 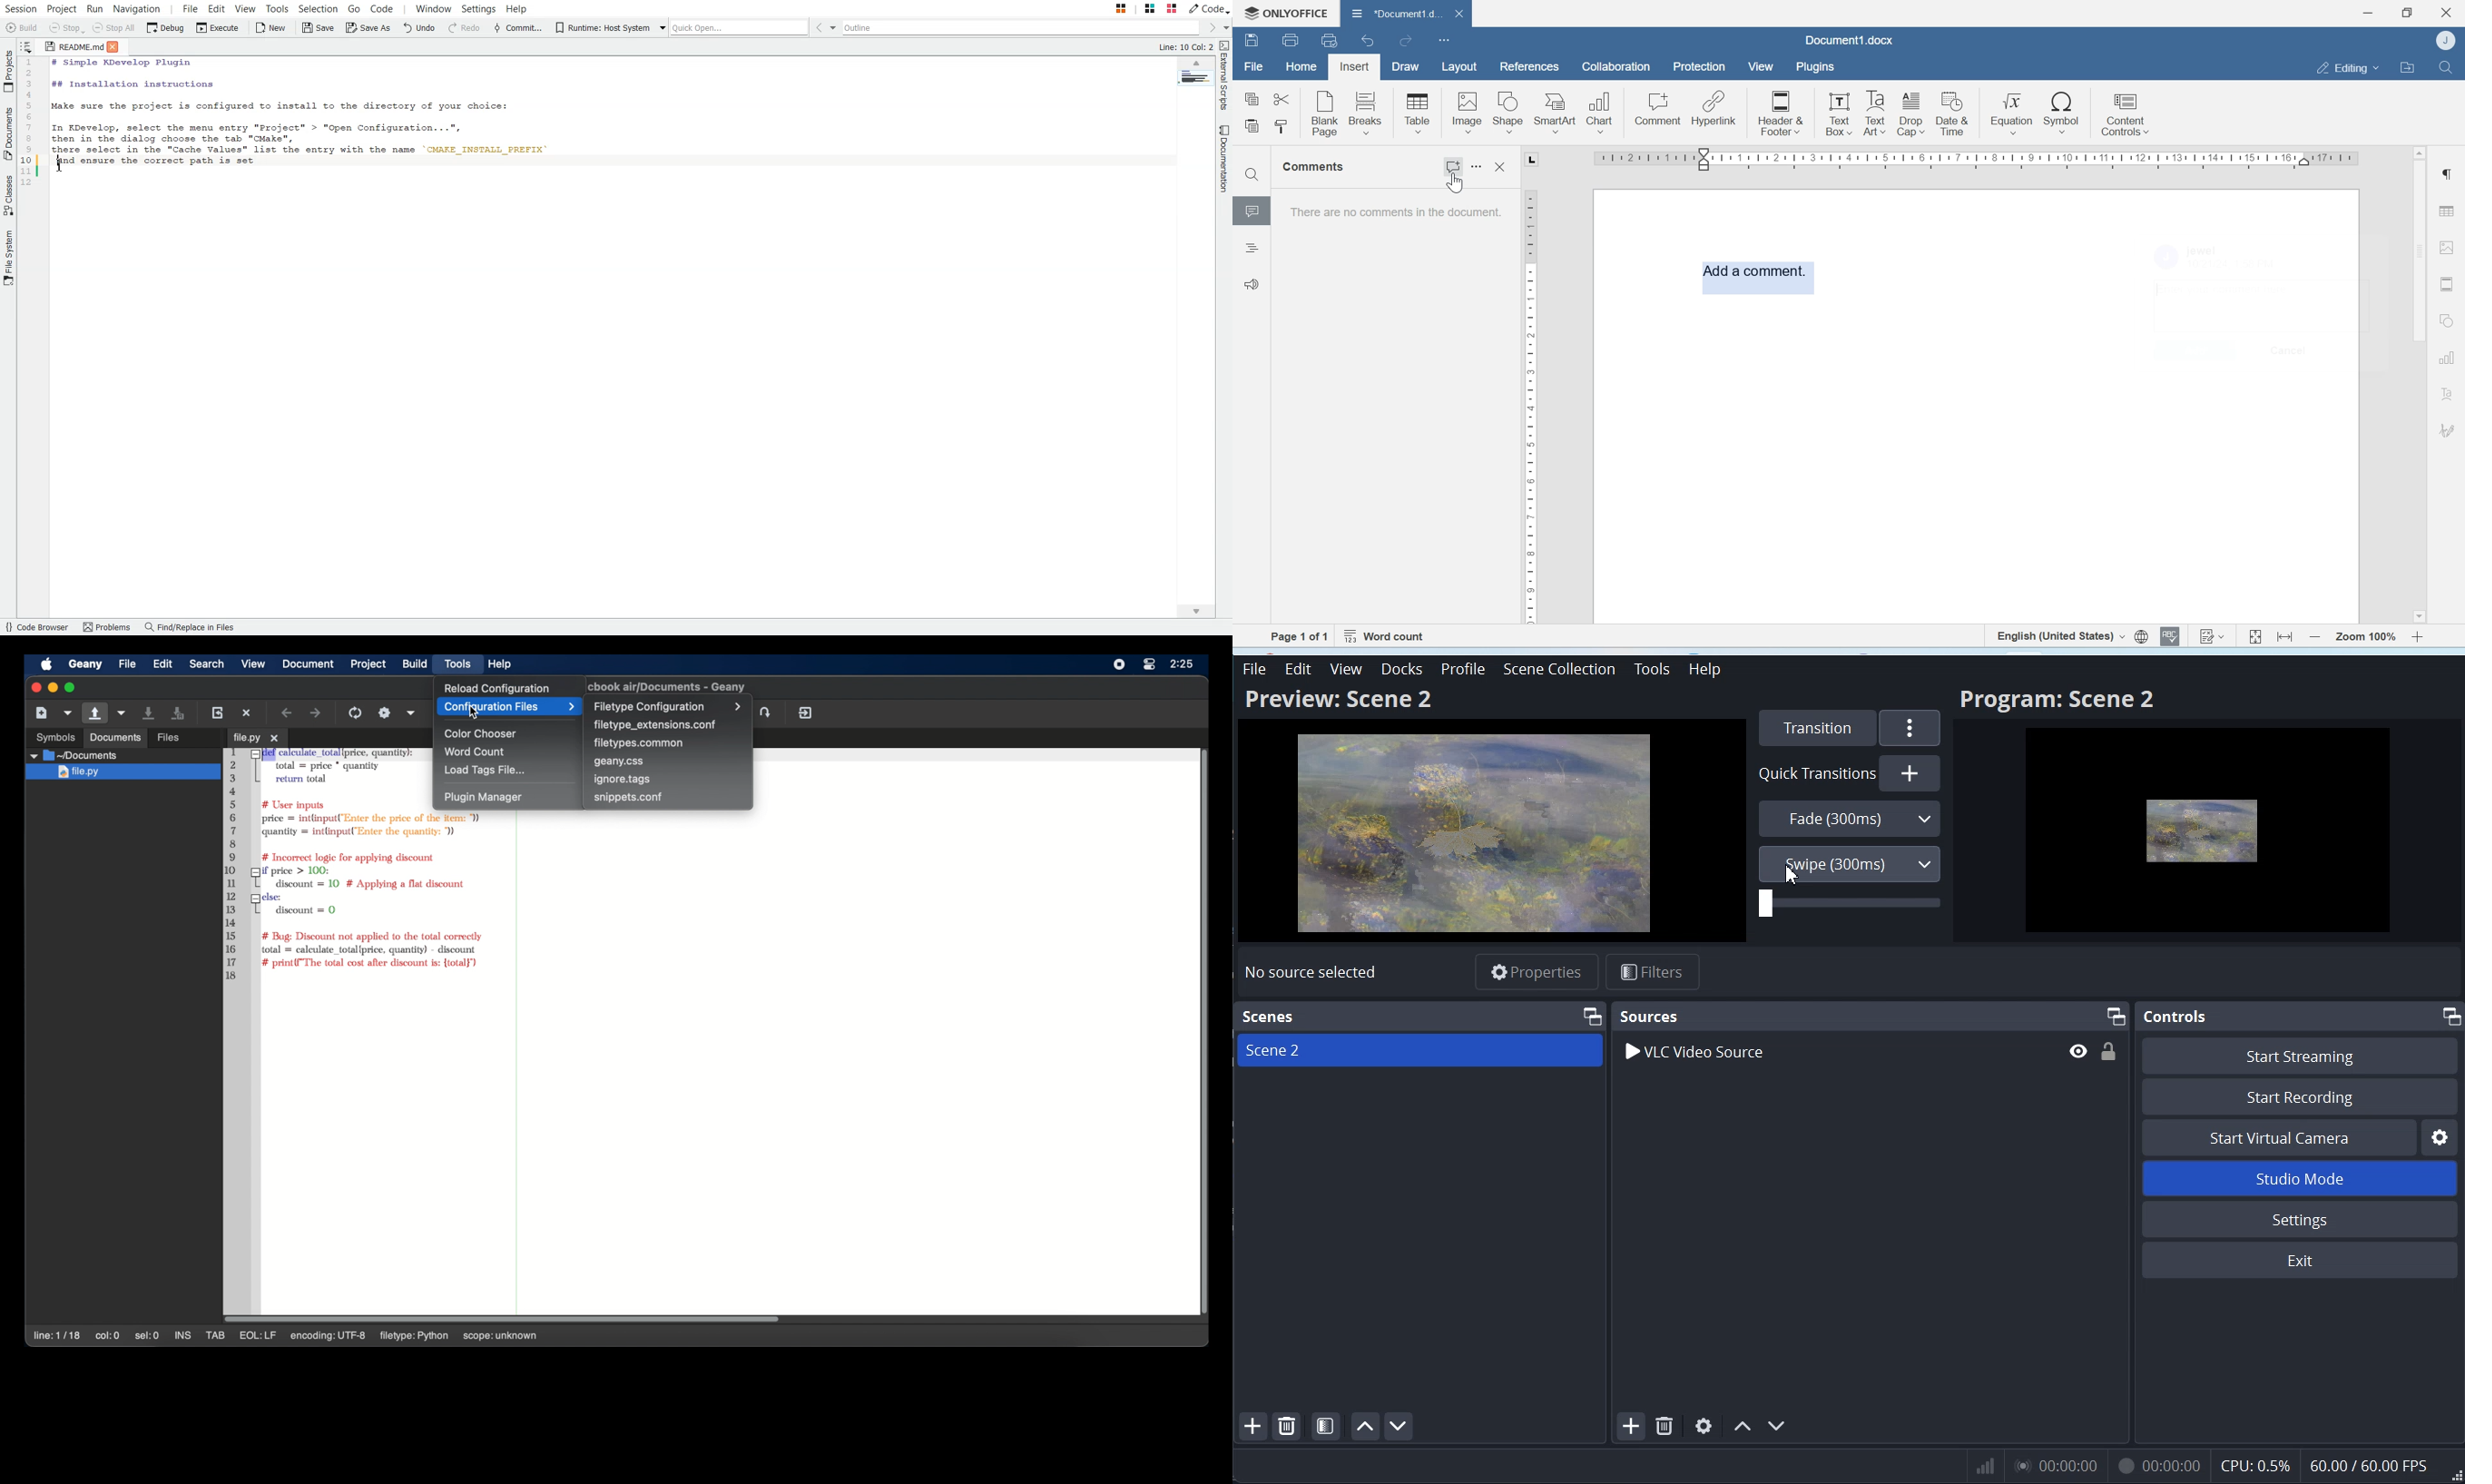 I want to click on VLC Video Source, so click(x=1836, y=1050).